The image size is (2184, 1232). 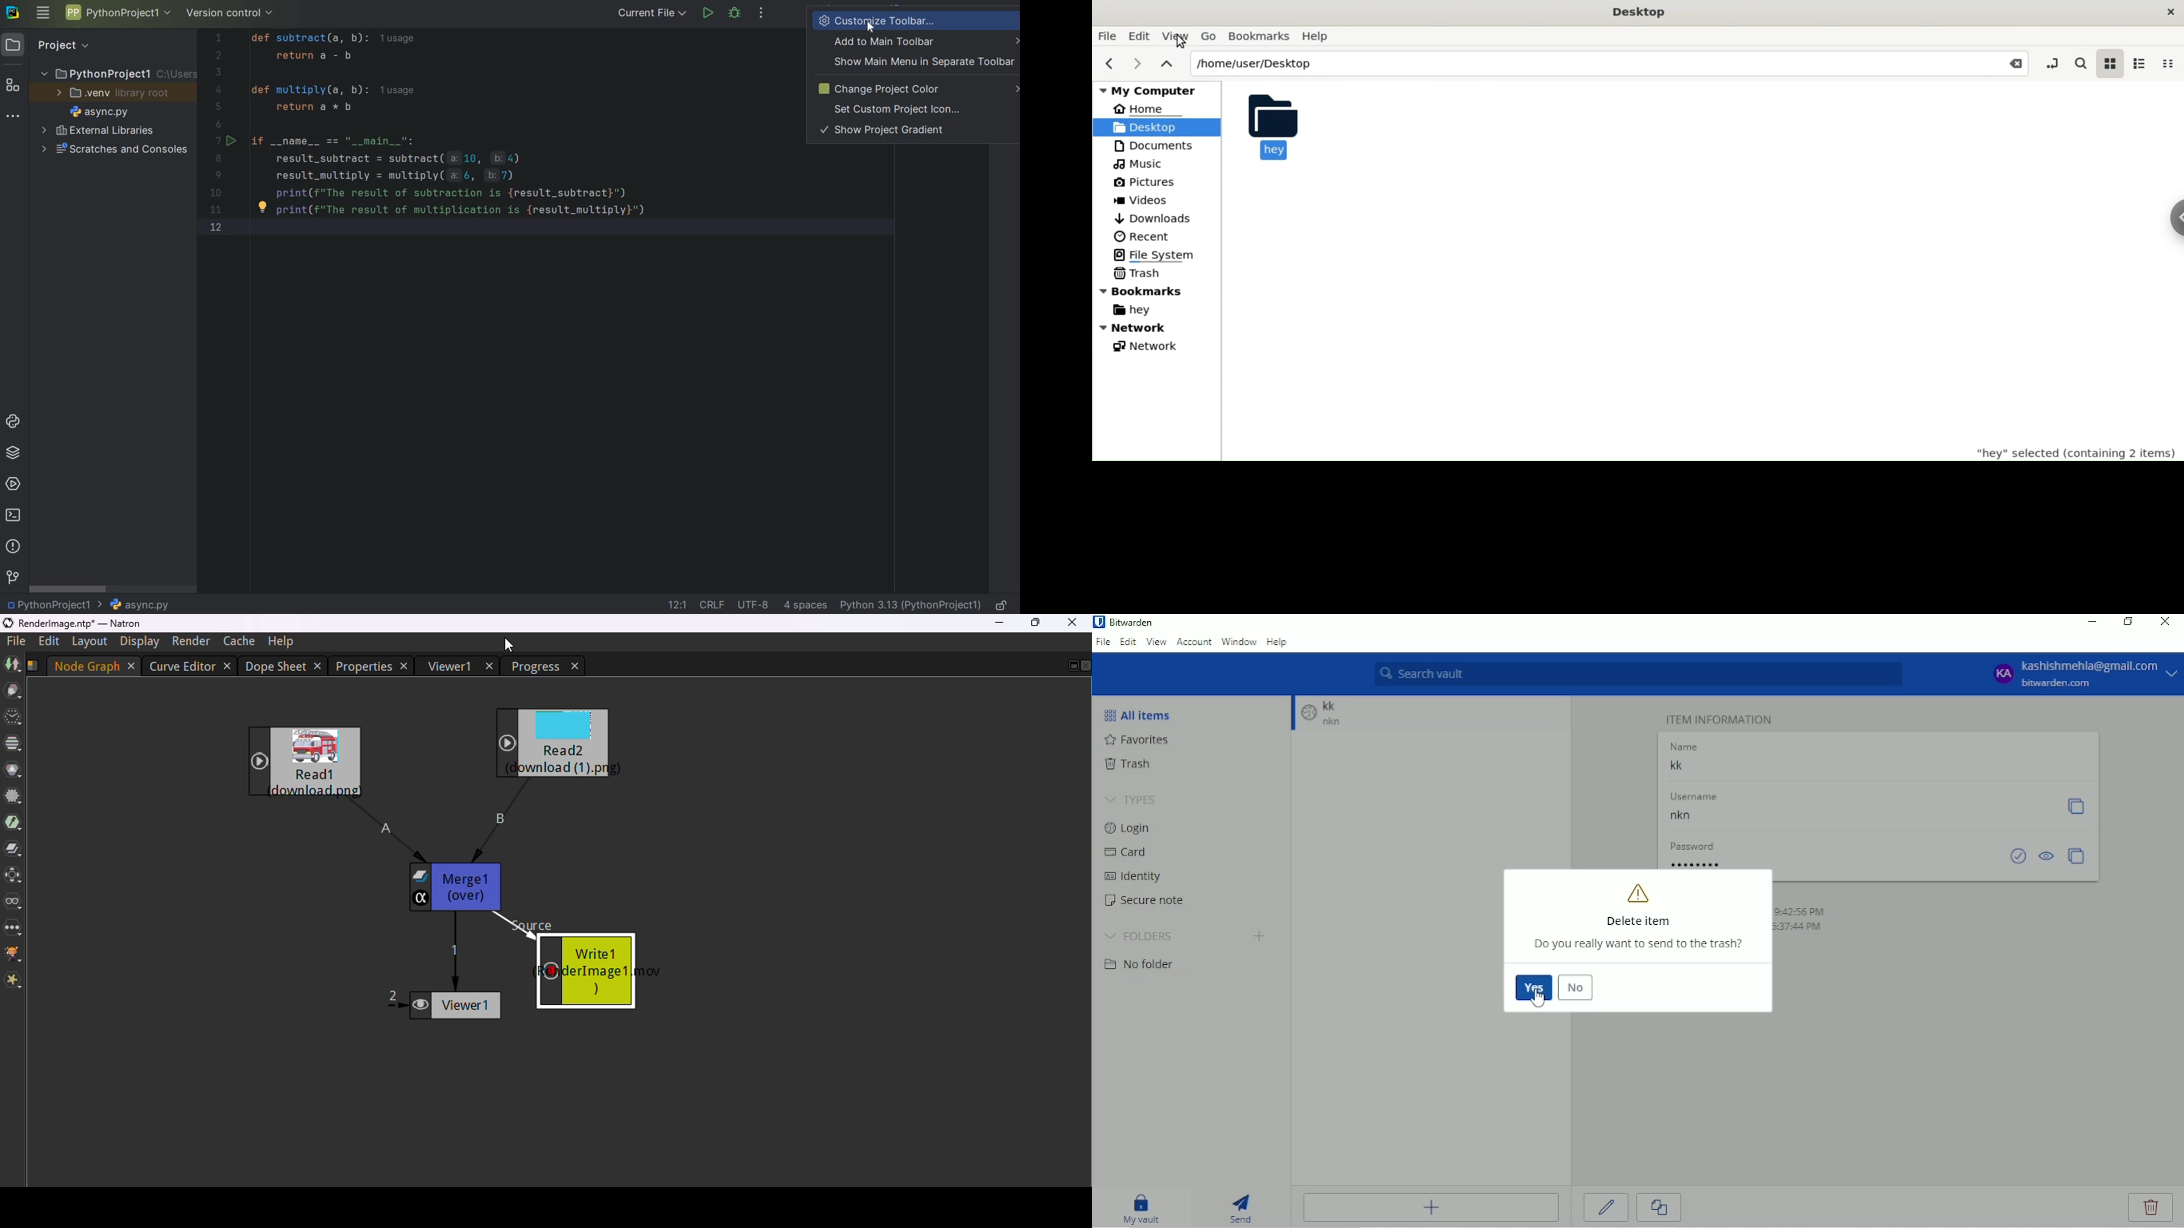 I want to click on logo, so click(x=1309, y=716).